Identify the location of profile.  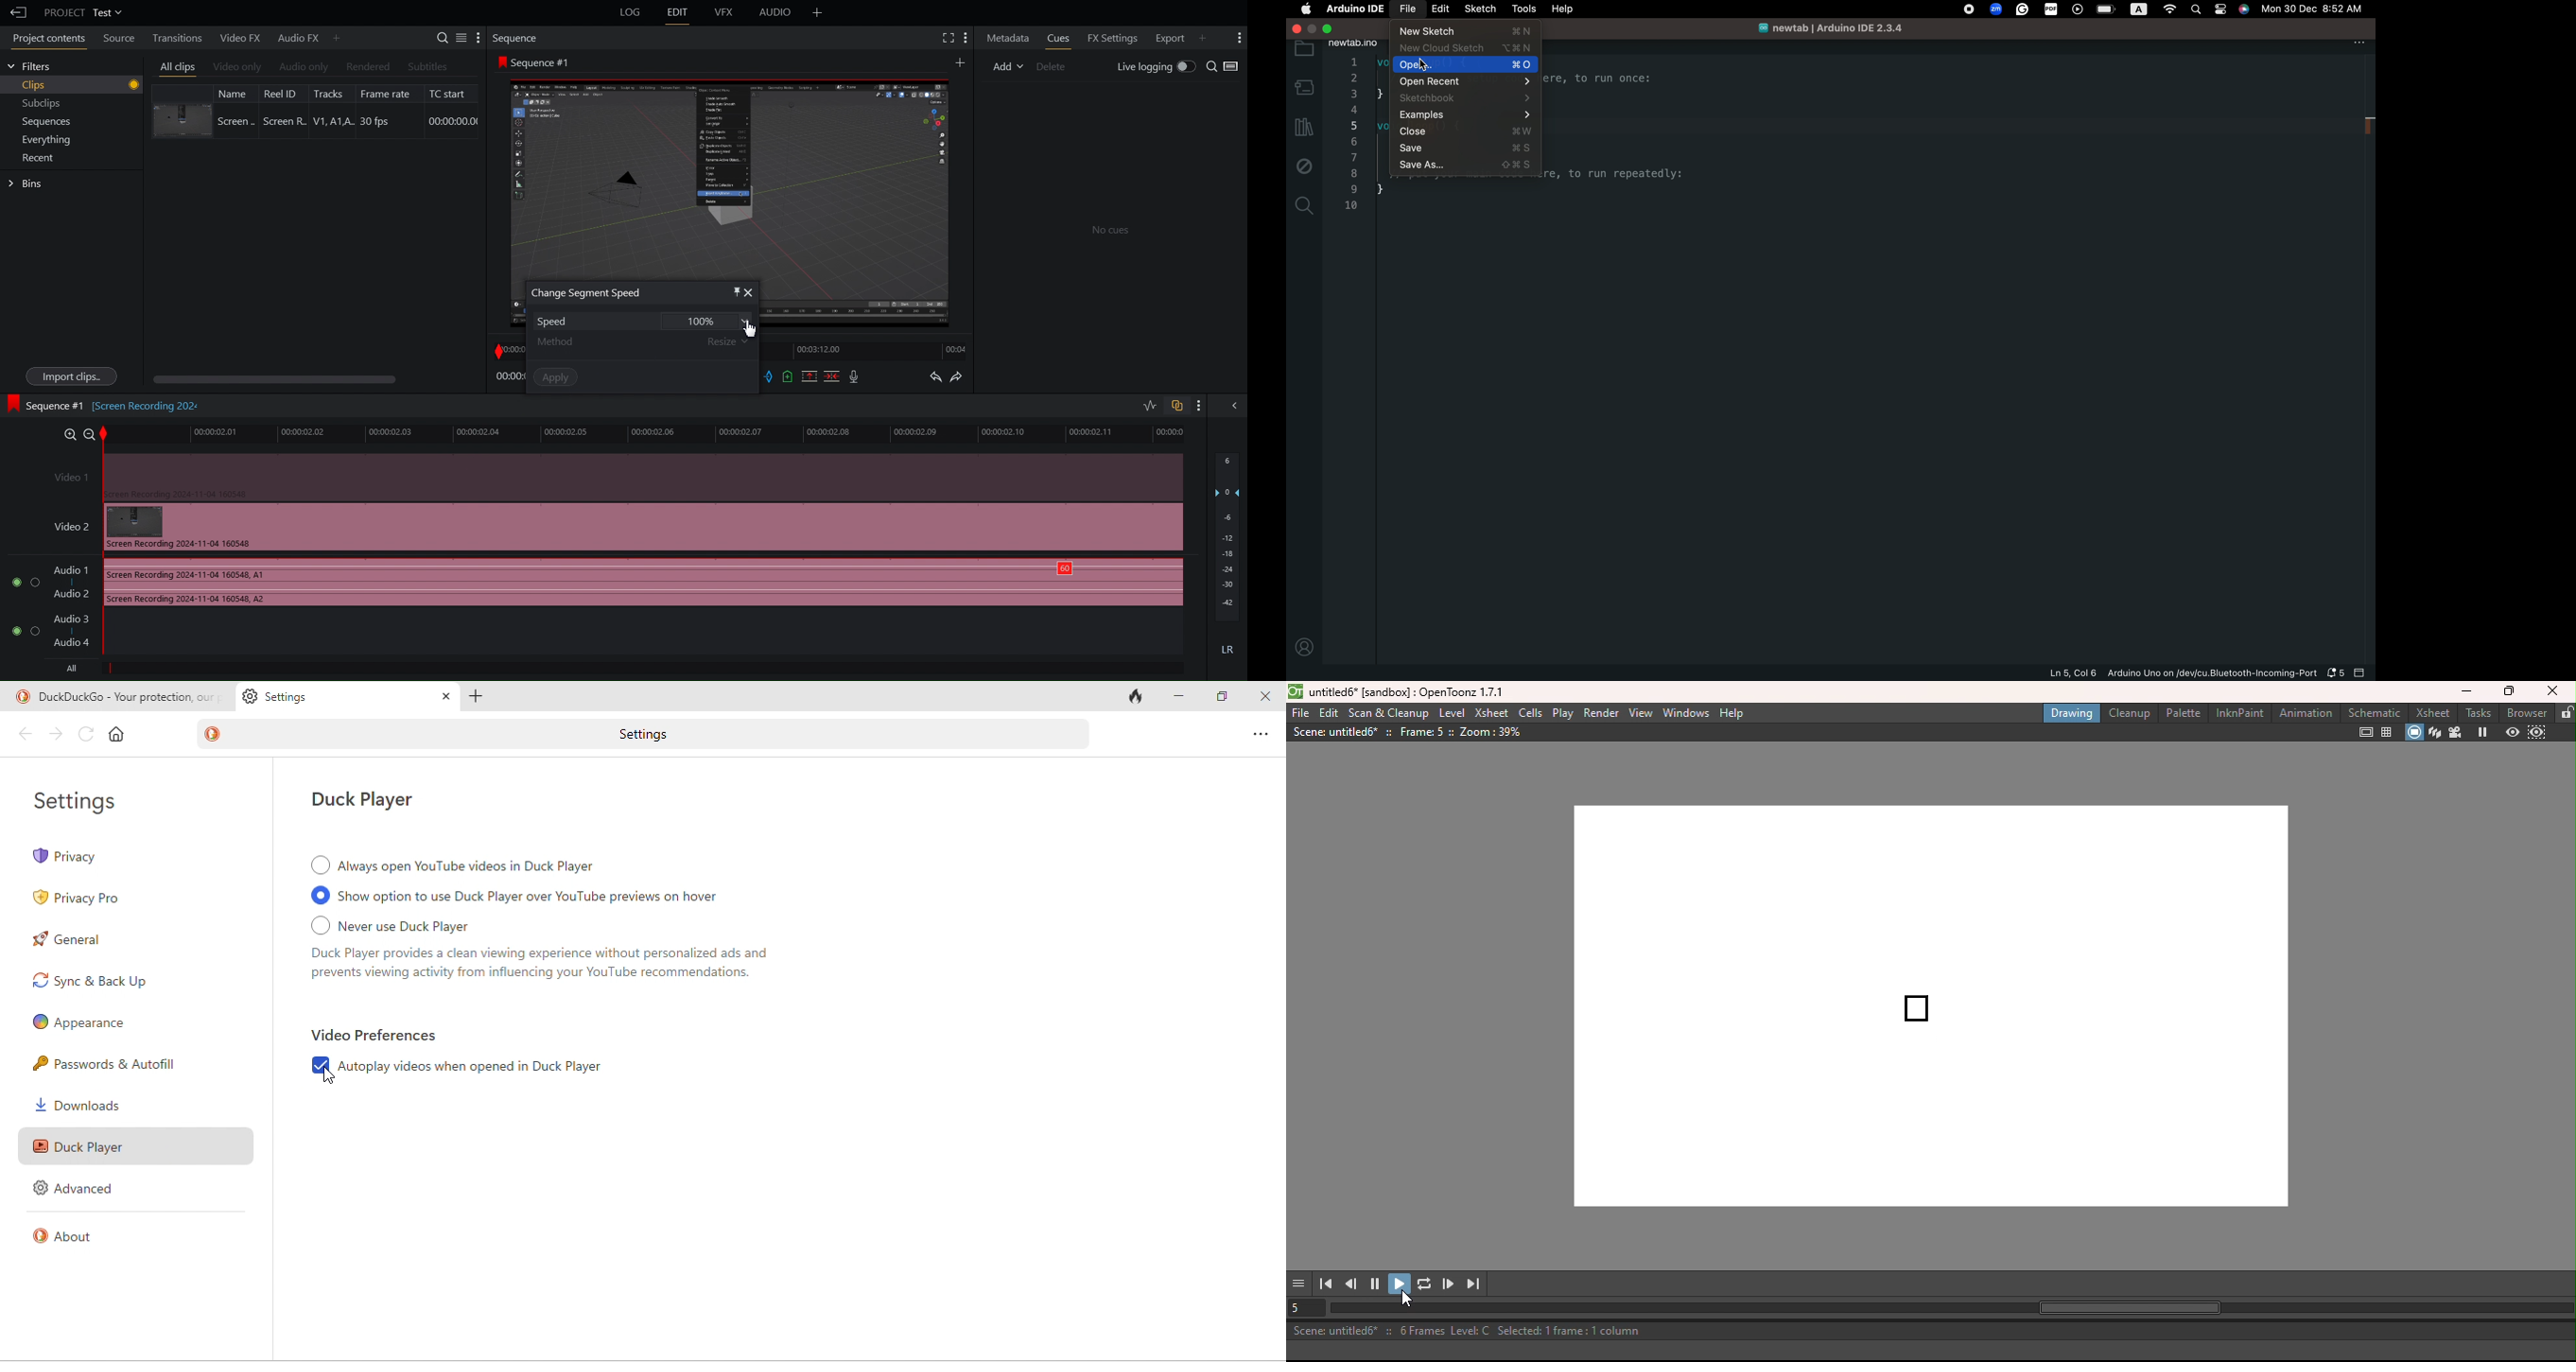
(1306, 647).